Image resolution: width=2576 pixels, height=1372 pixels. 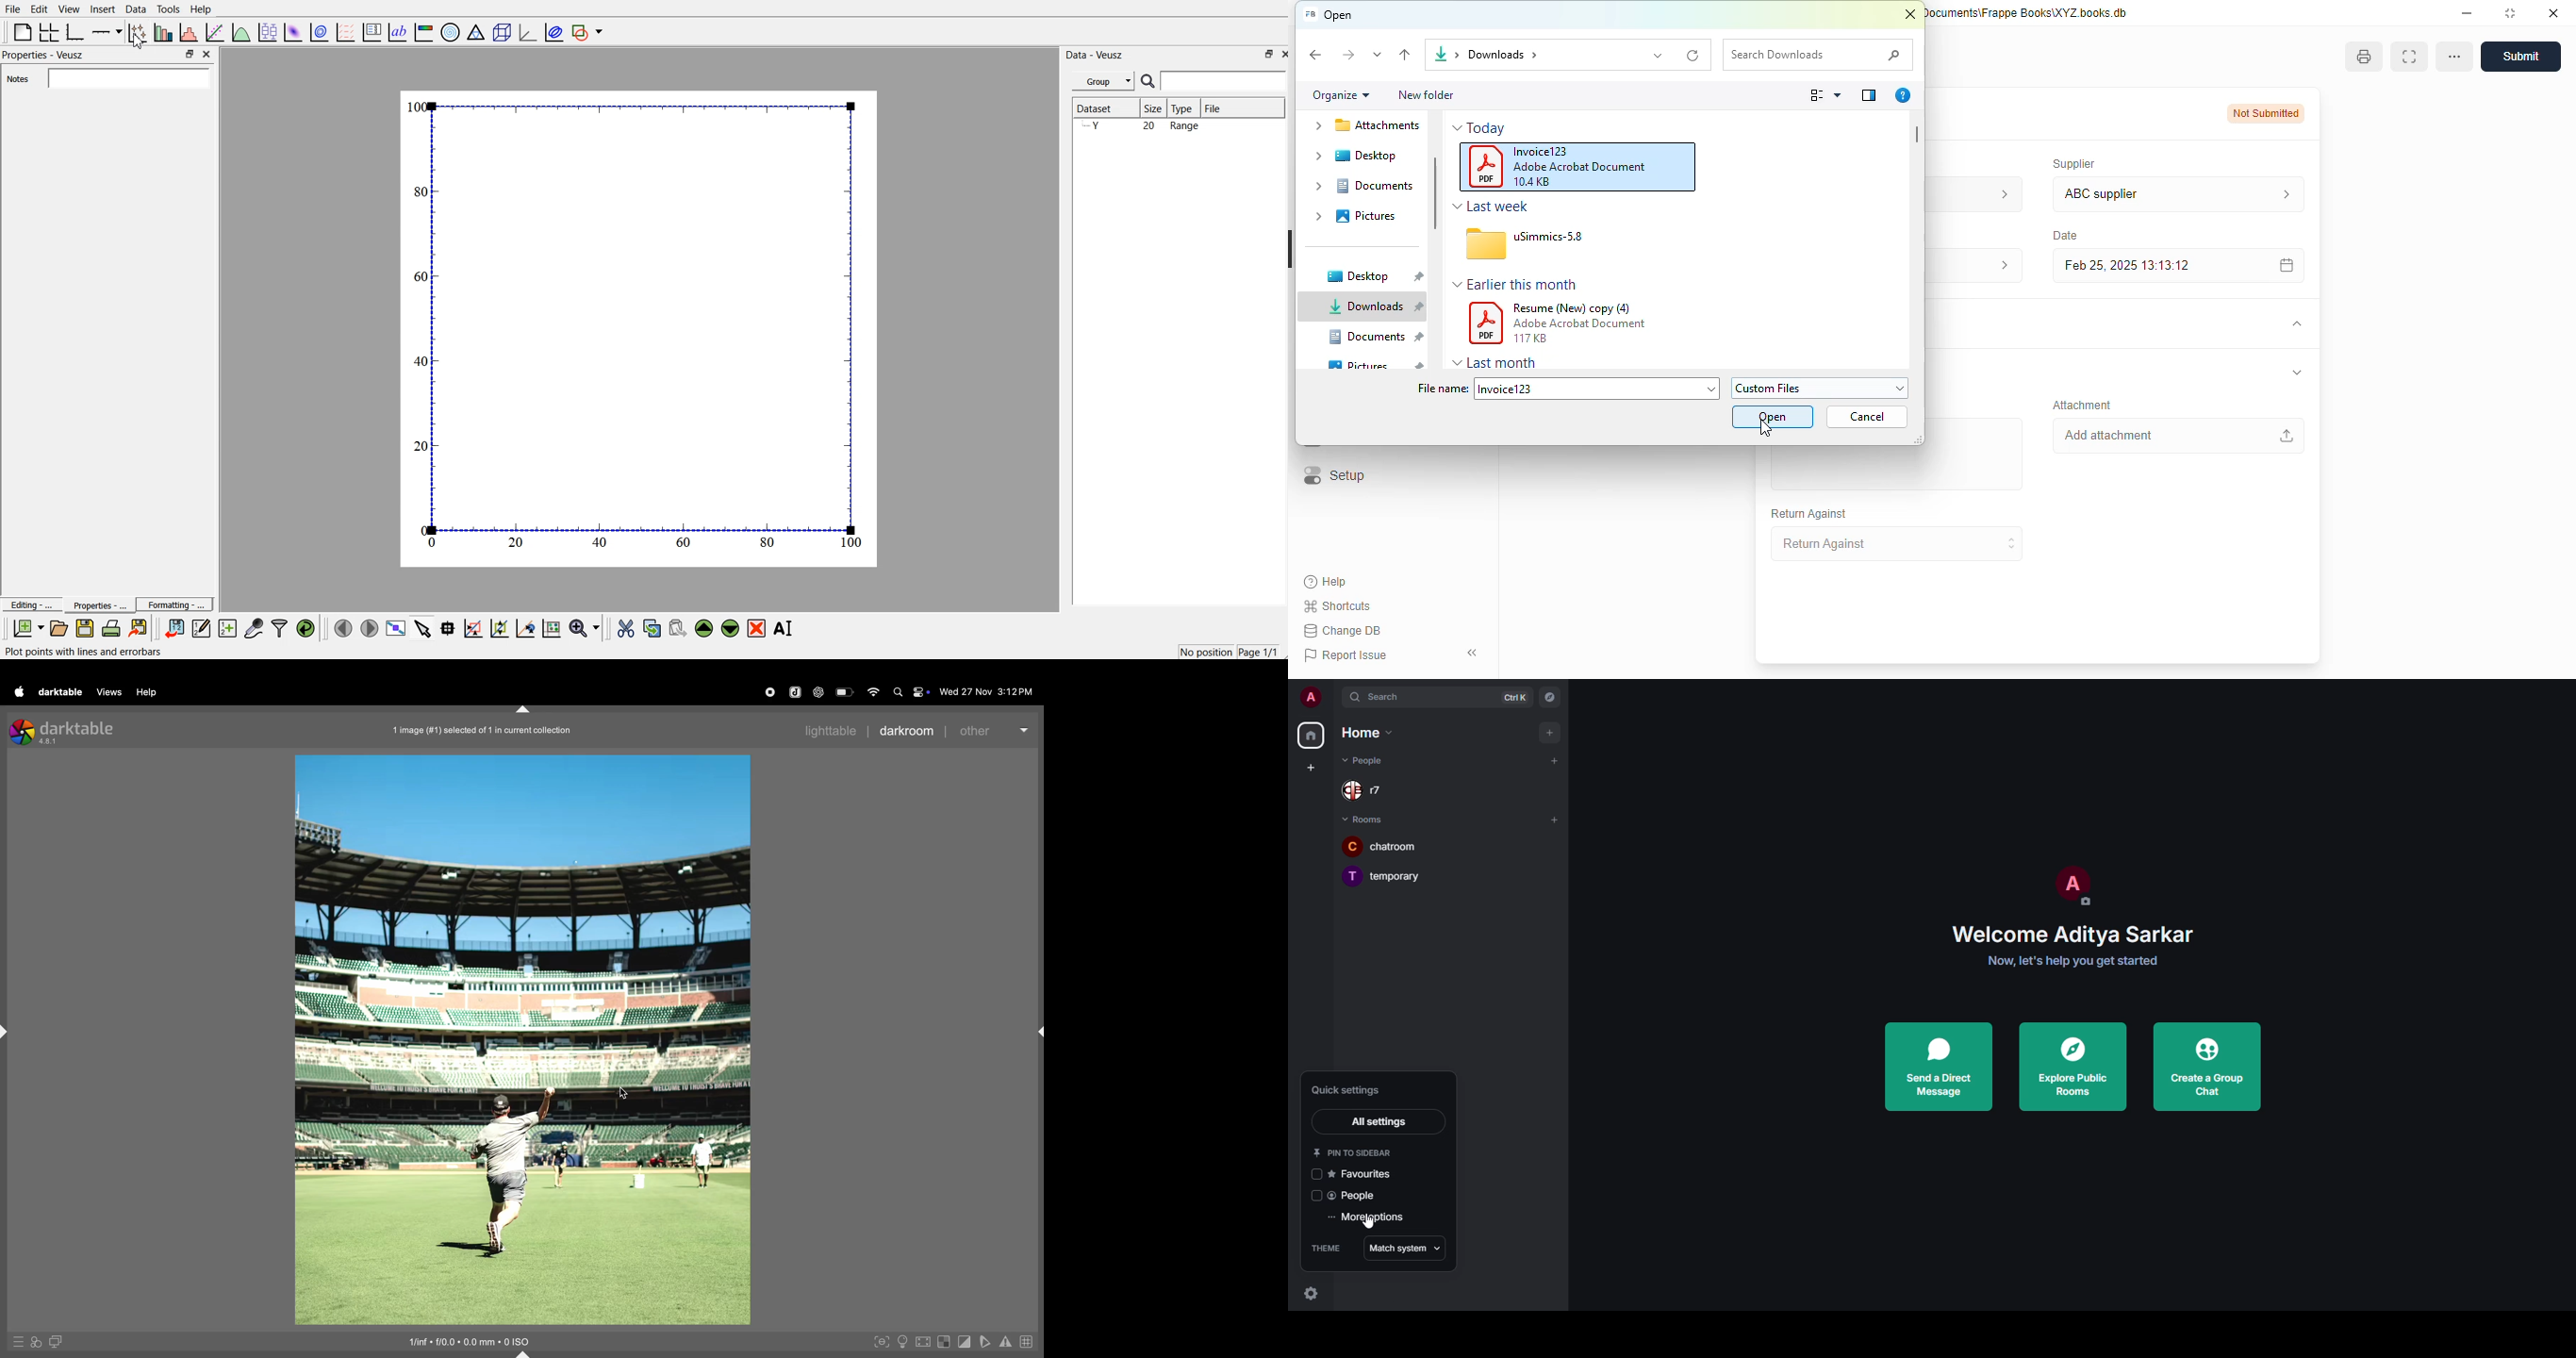 What do you see at coordinates (1573, 308) in the screenshot?
I see `resume (new) copy (4)` at bounding box center [1573, 308].